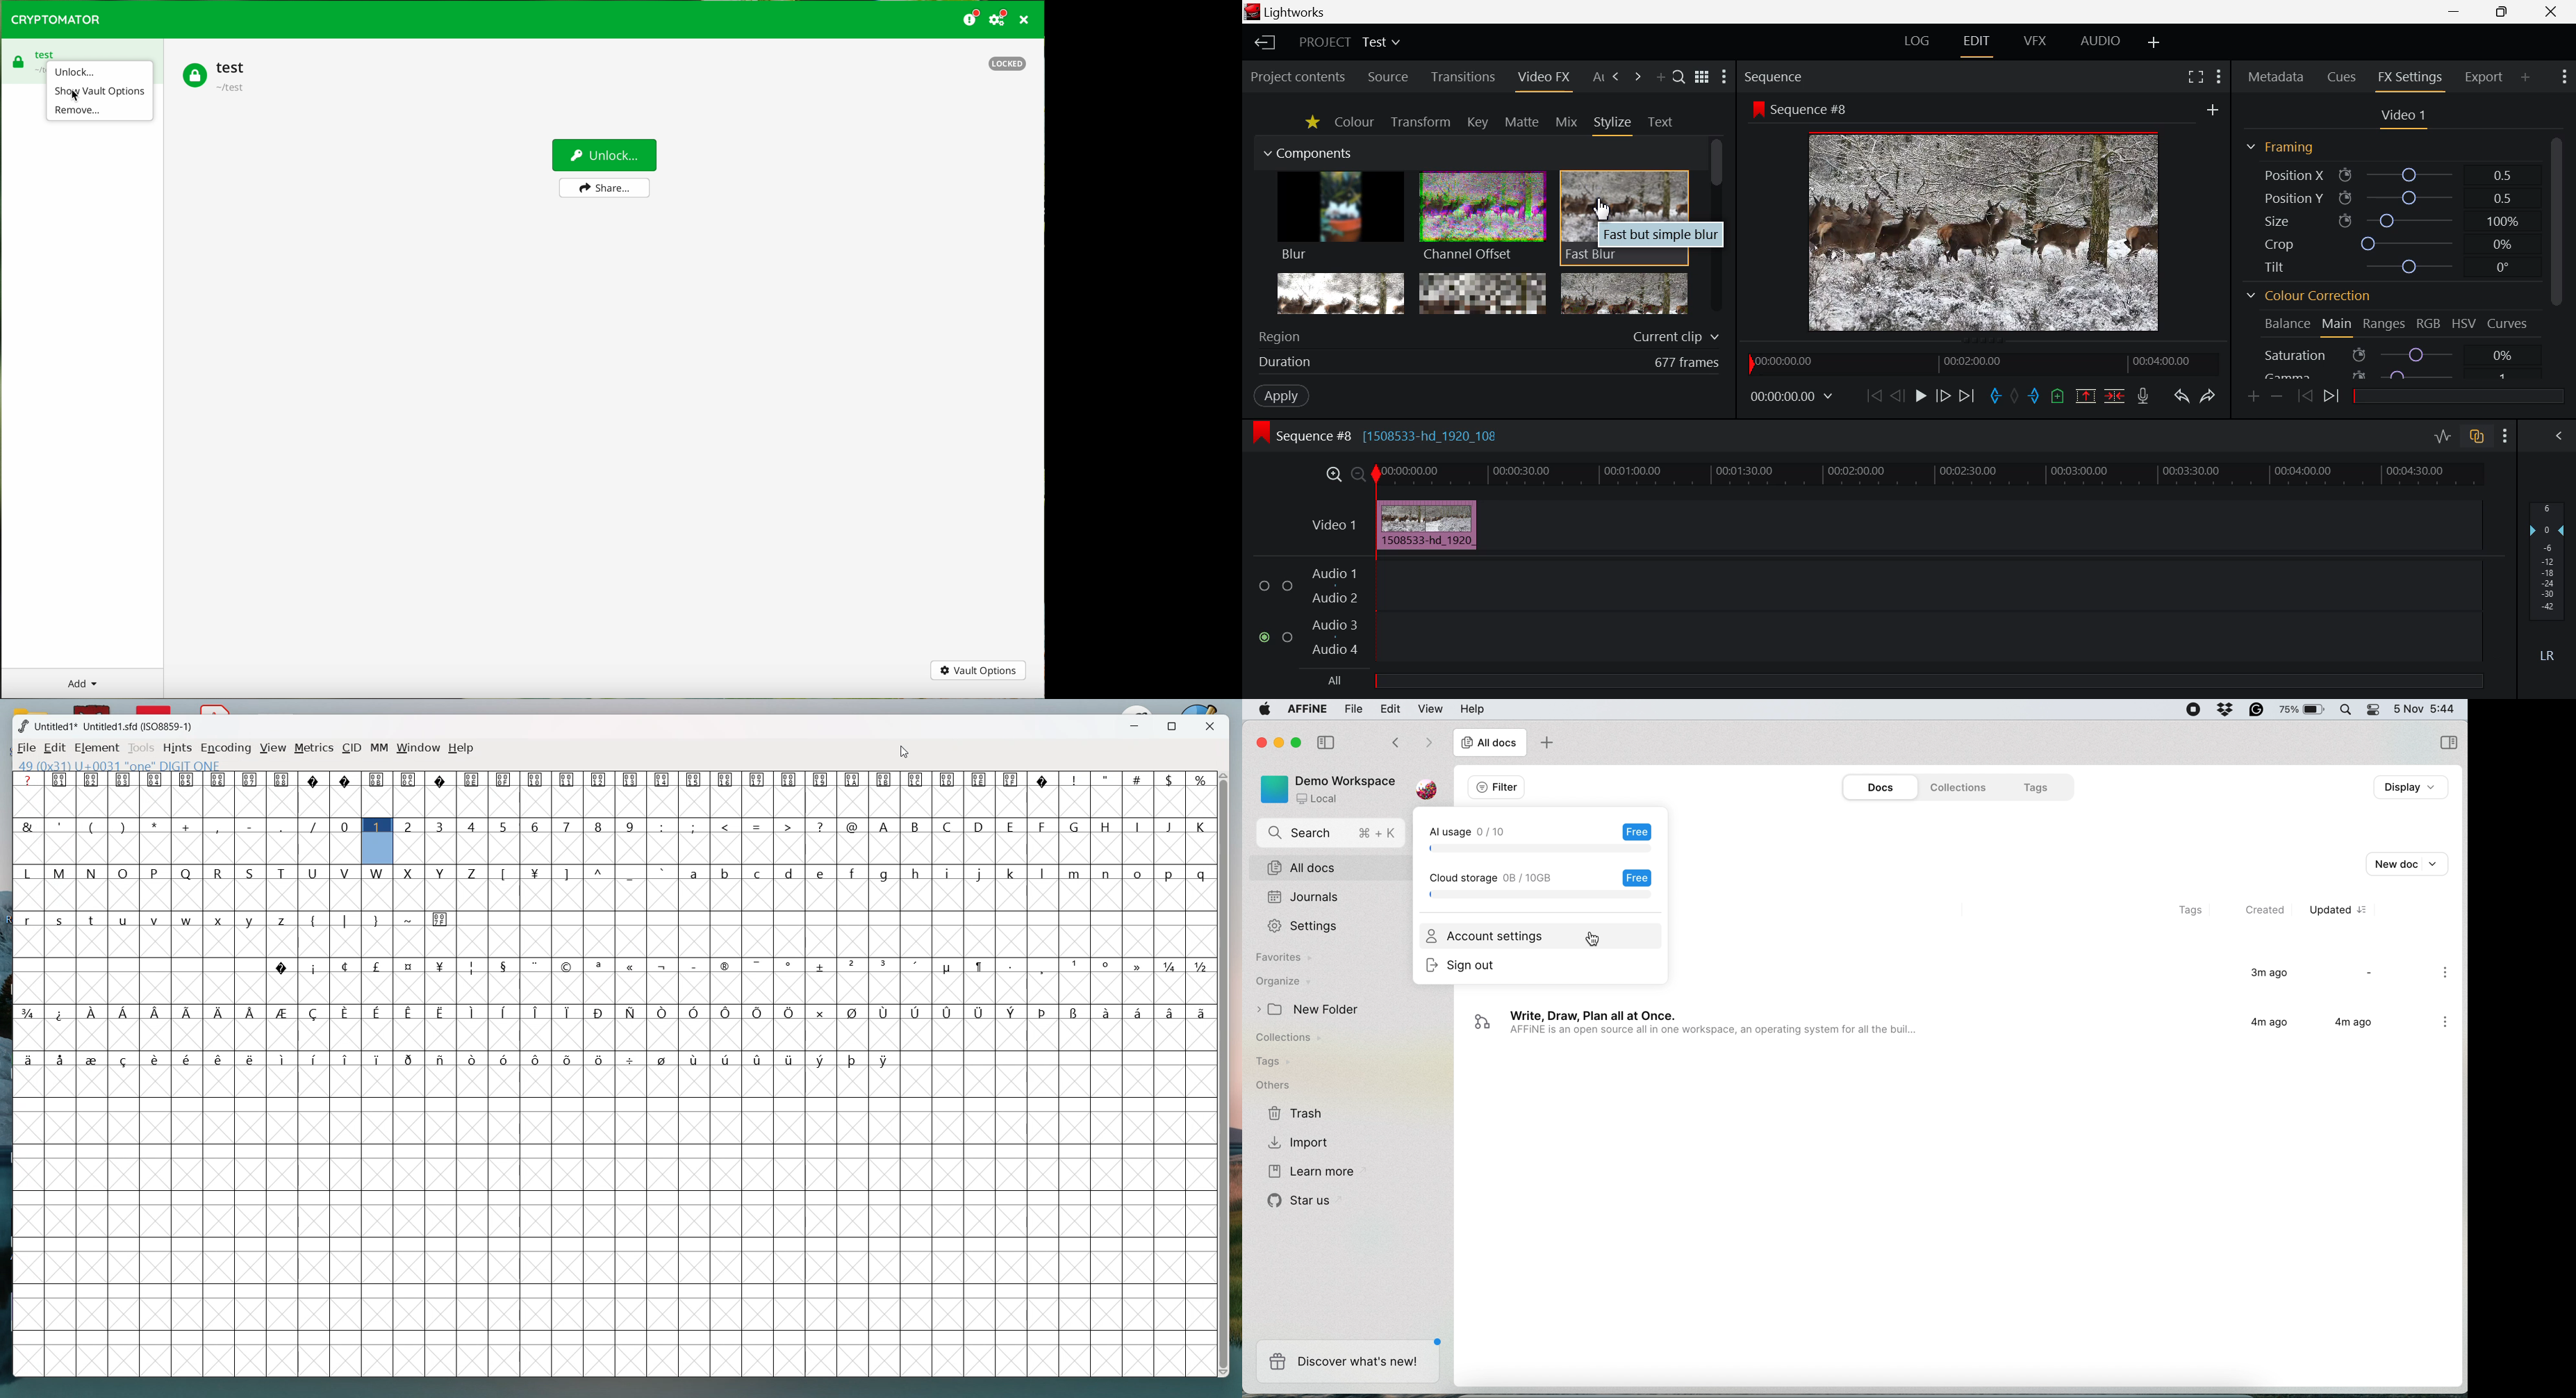 Image resolution: width=2576 pixels, height=1400 pixels. I want to click on grammarly, so click(2256, 708).